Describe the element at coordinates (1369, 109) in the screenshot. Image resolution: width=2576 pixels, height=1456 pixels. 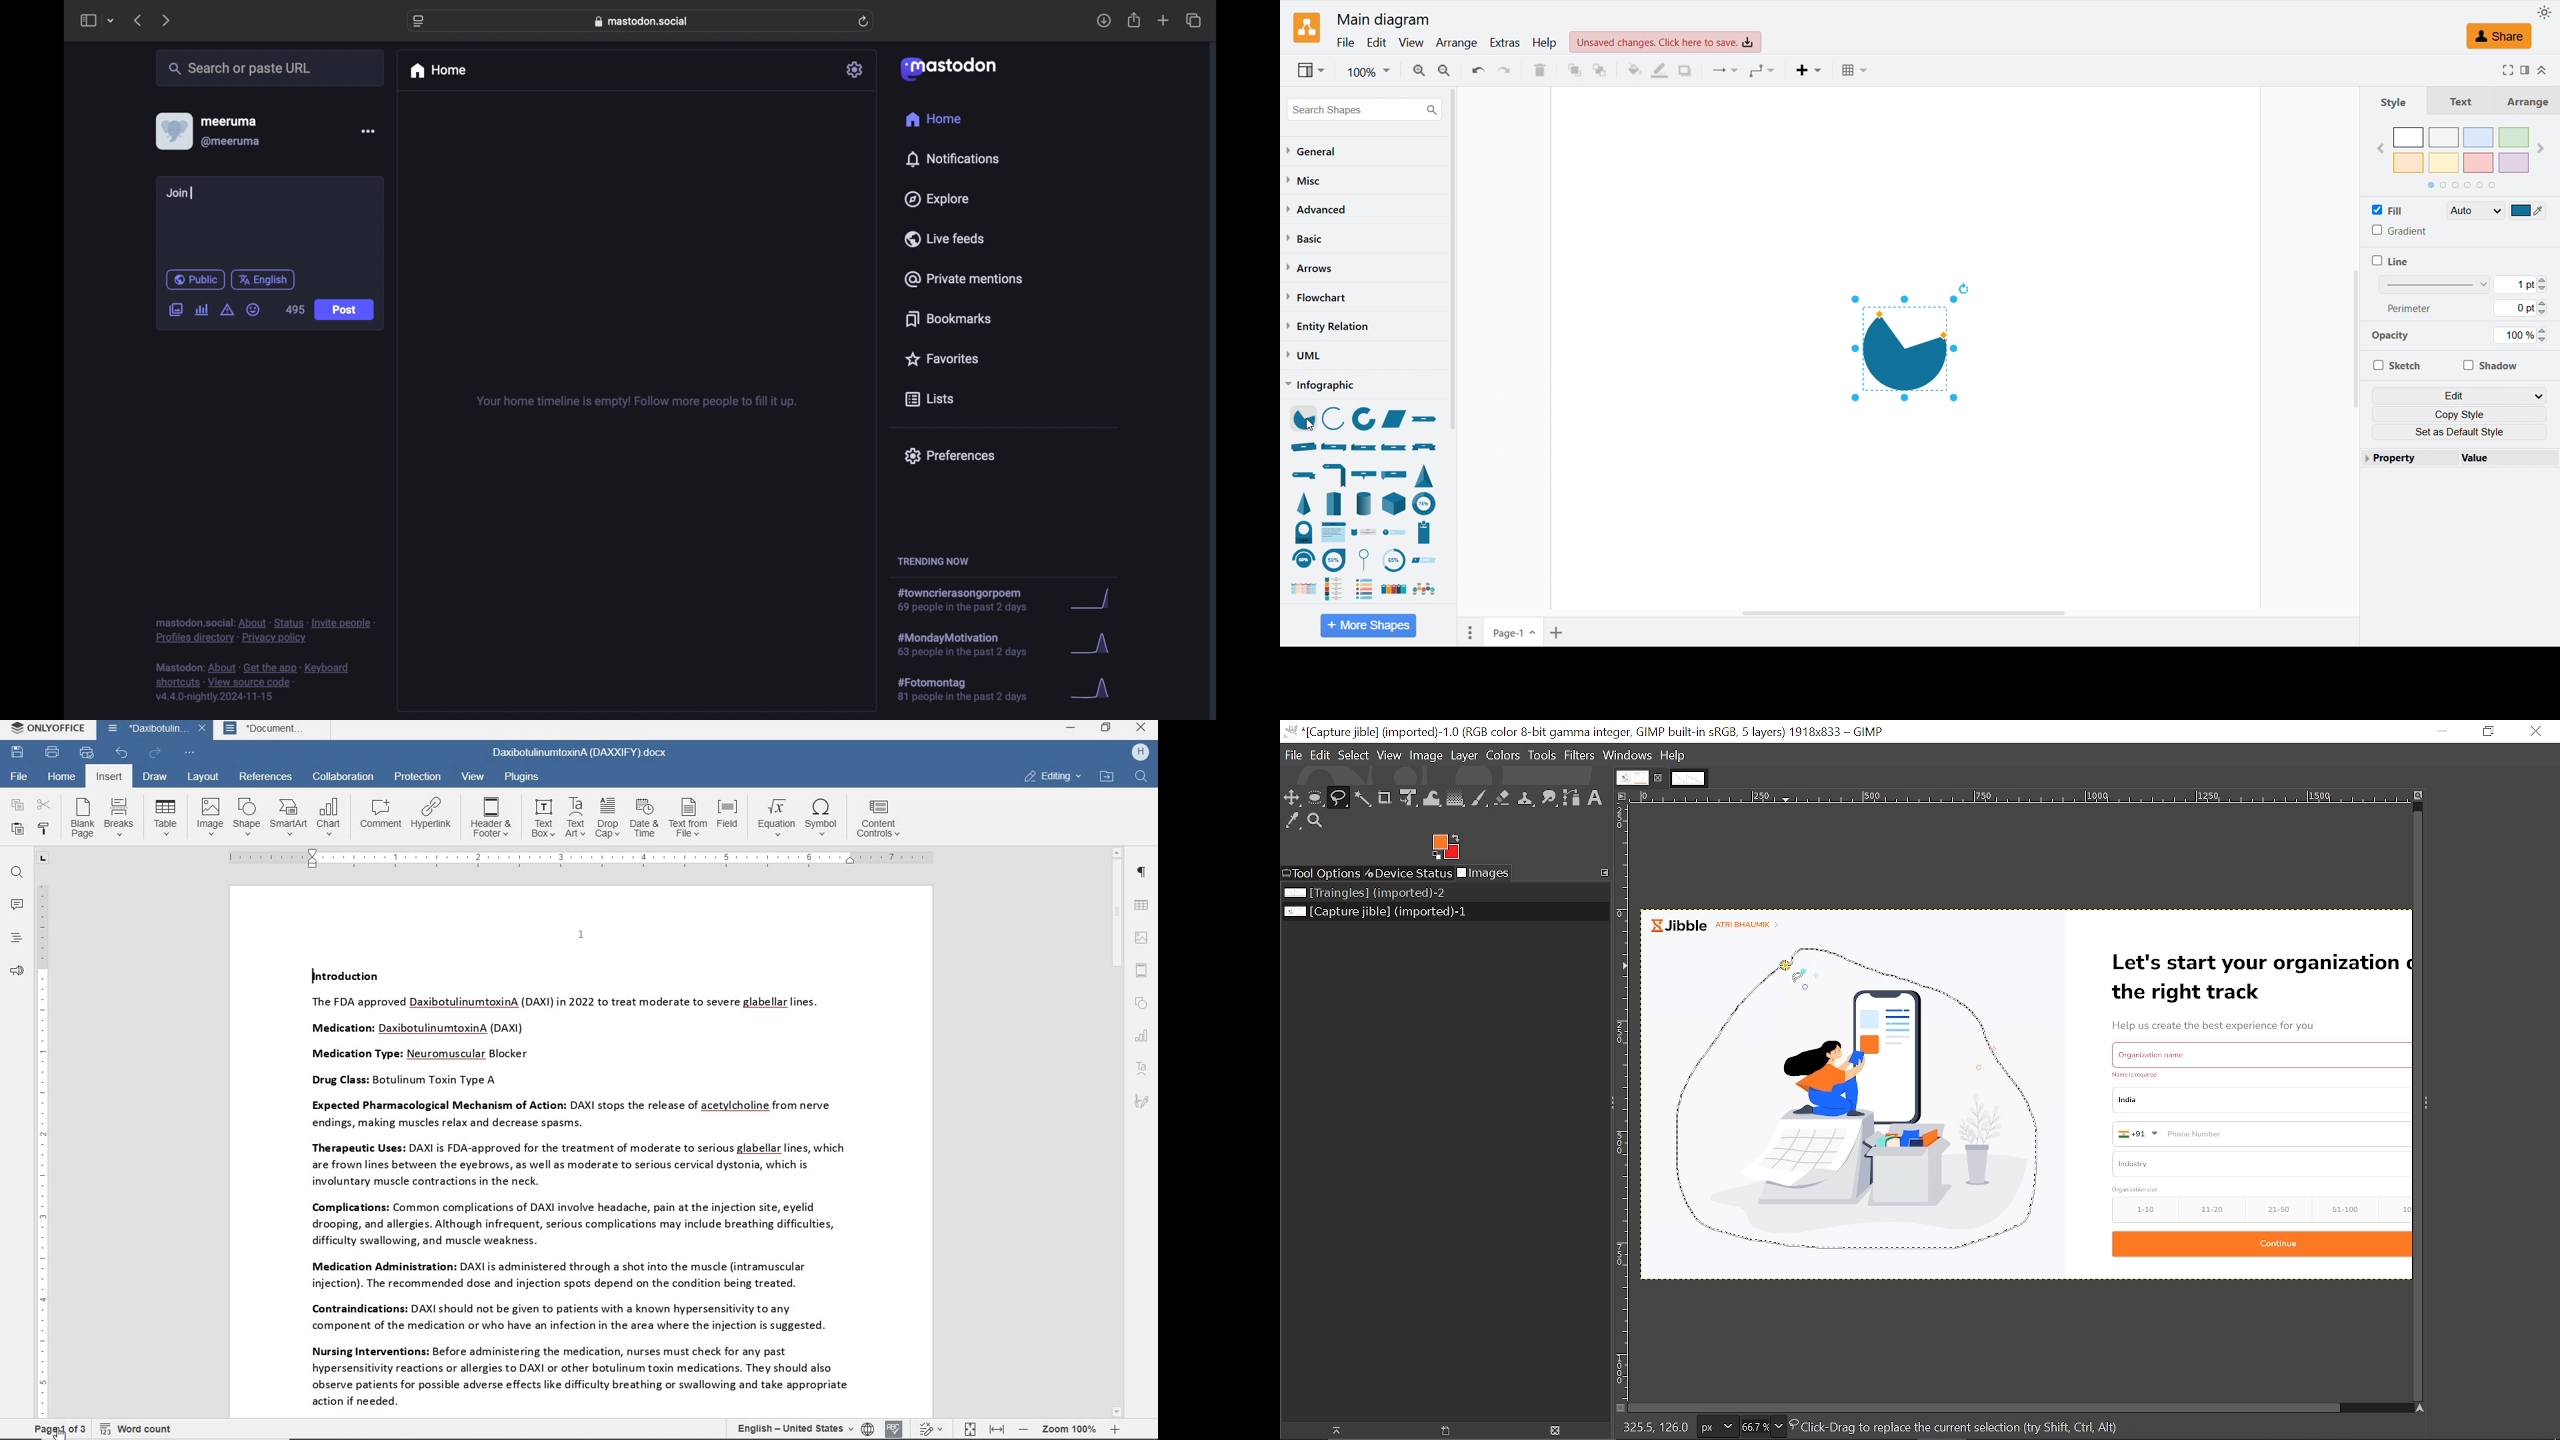
I see `Search shapes ` at that location.